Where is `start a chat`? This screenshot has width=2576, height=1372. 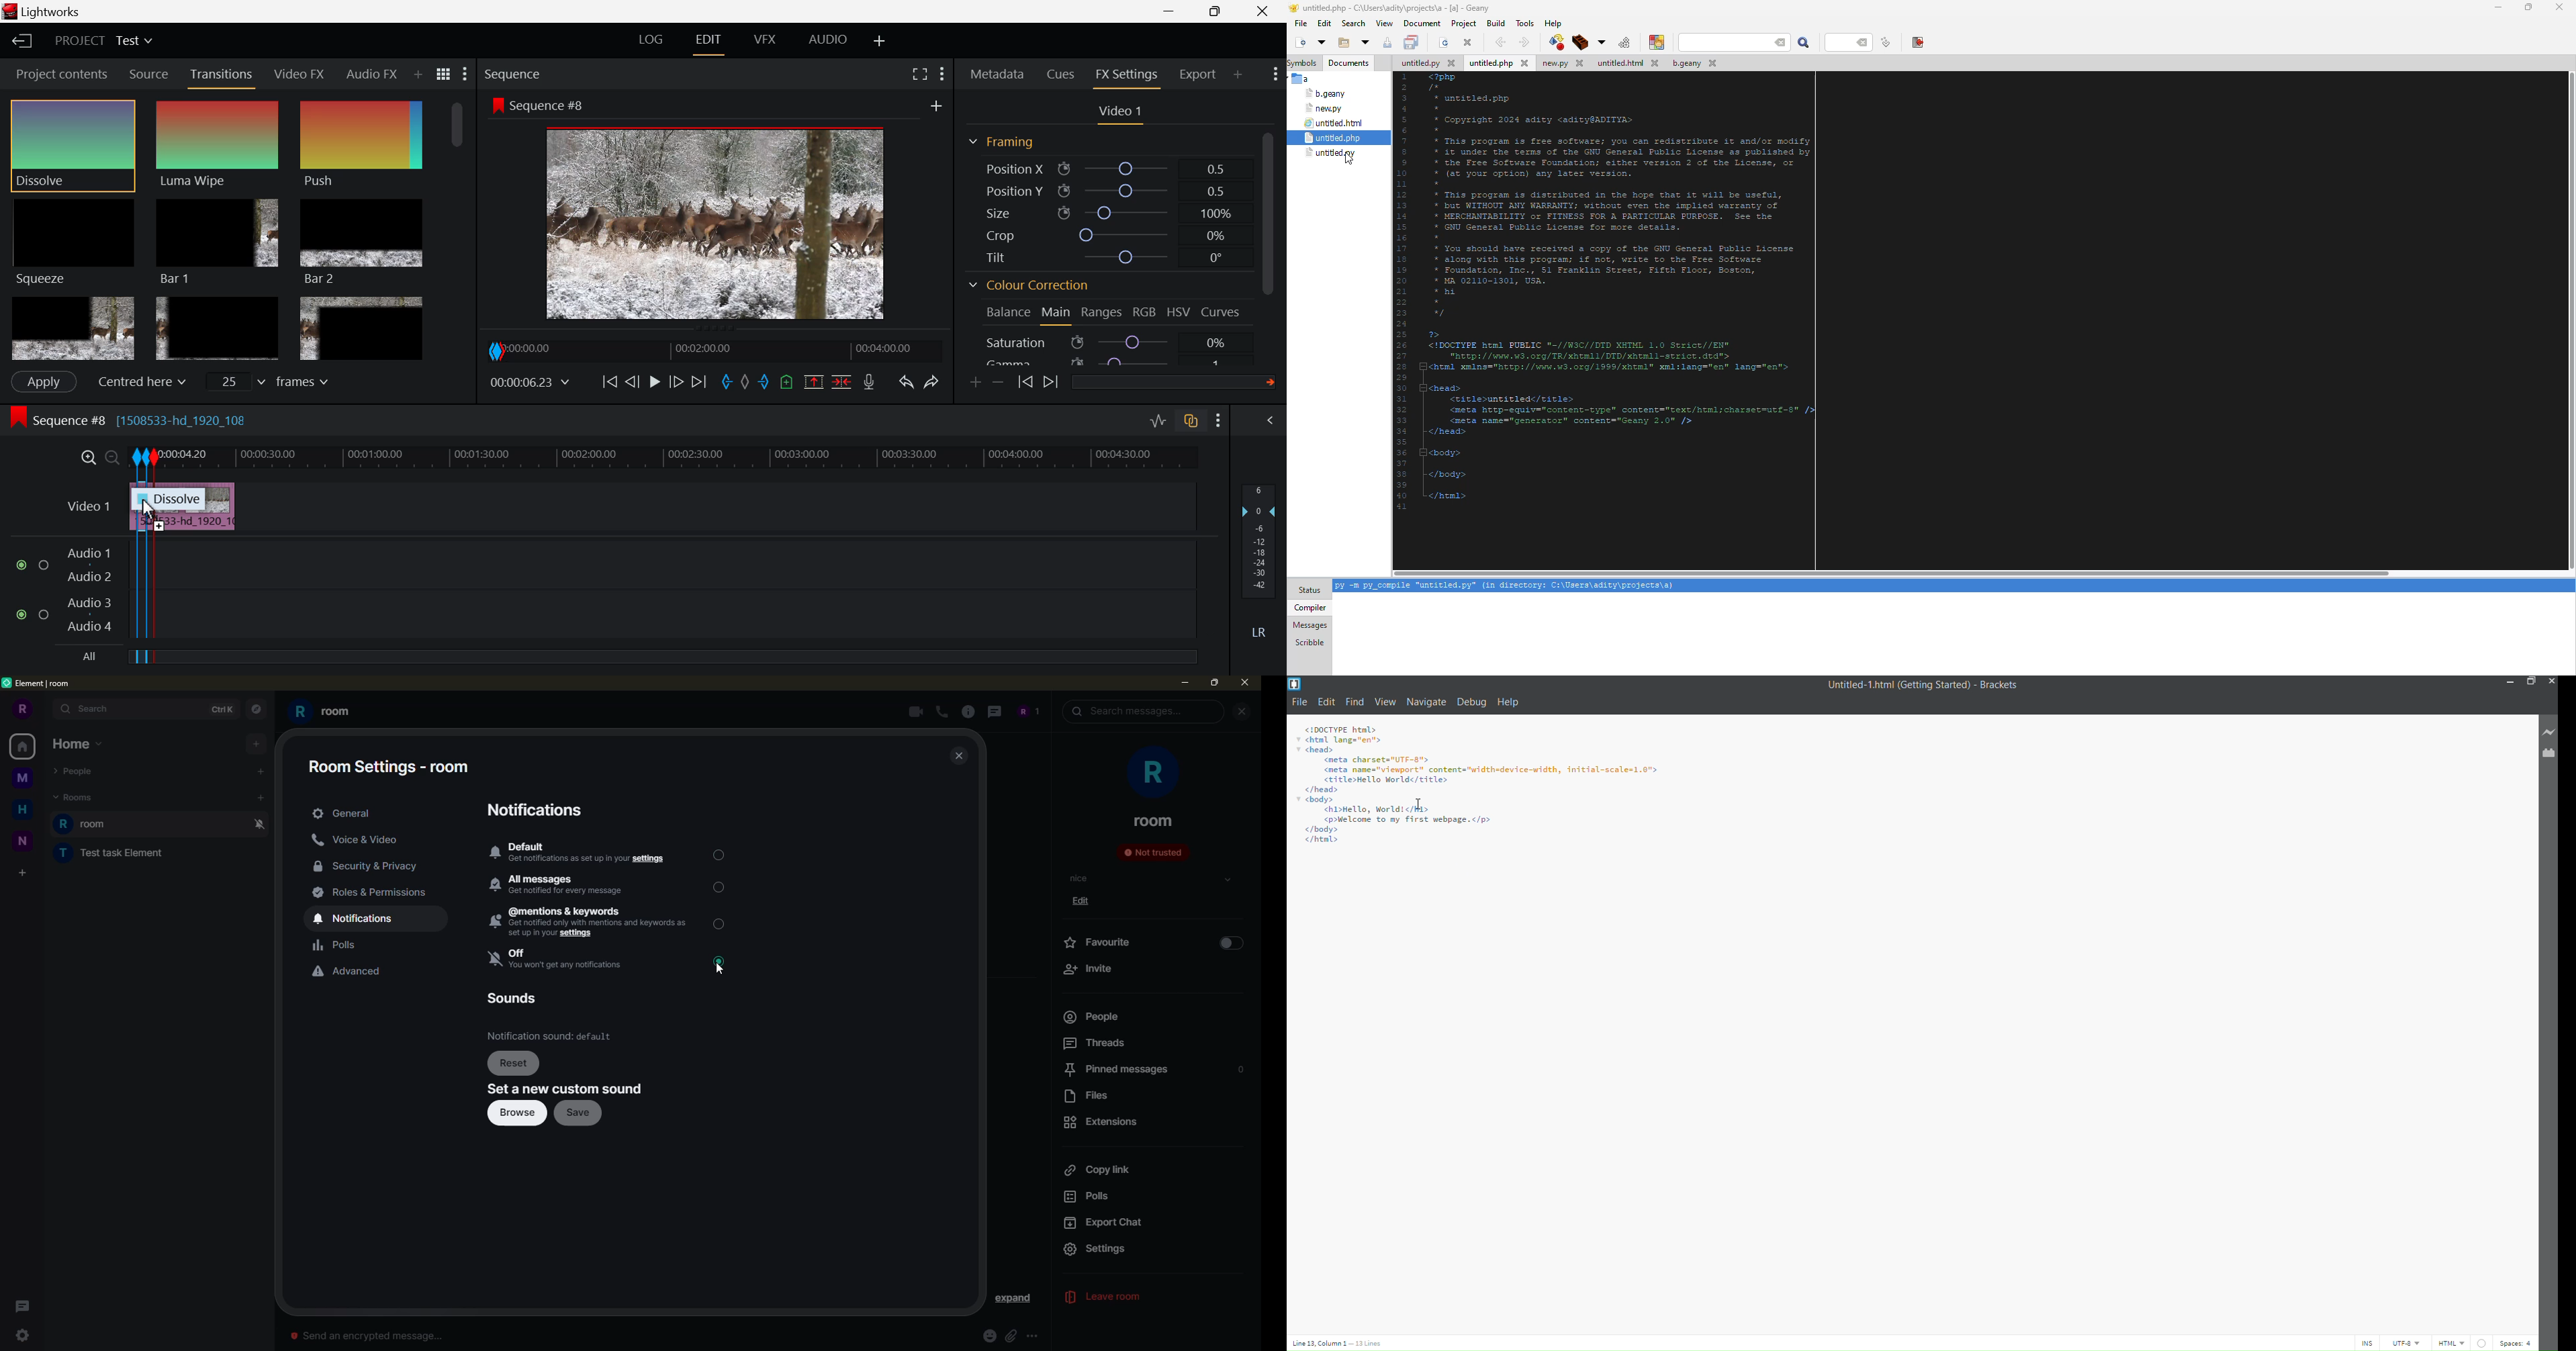
start a chat is located at coordinates (258, 771).